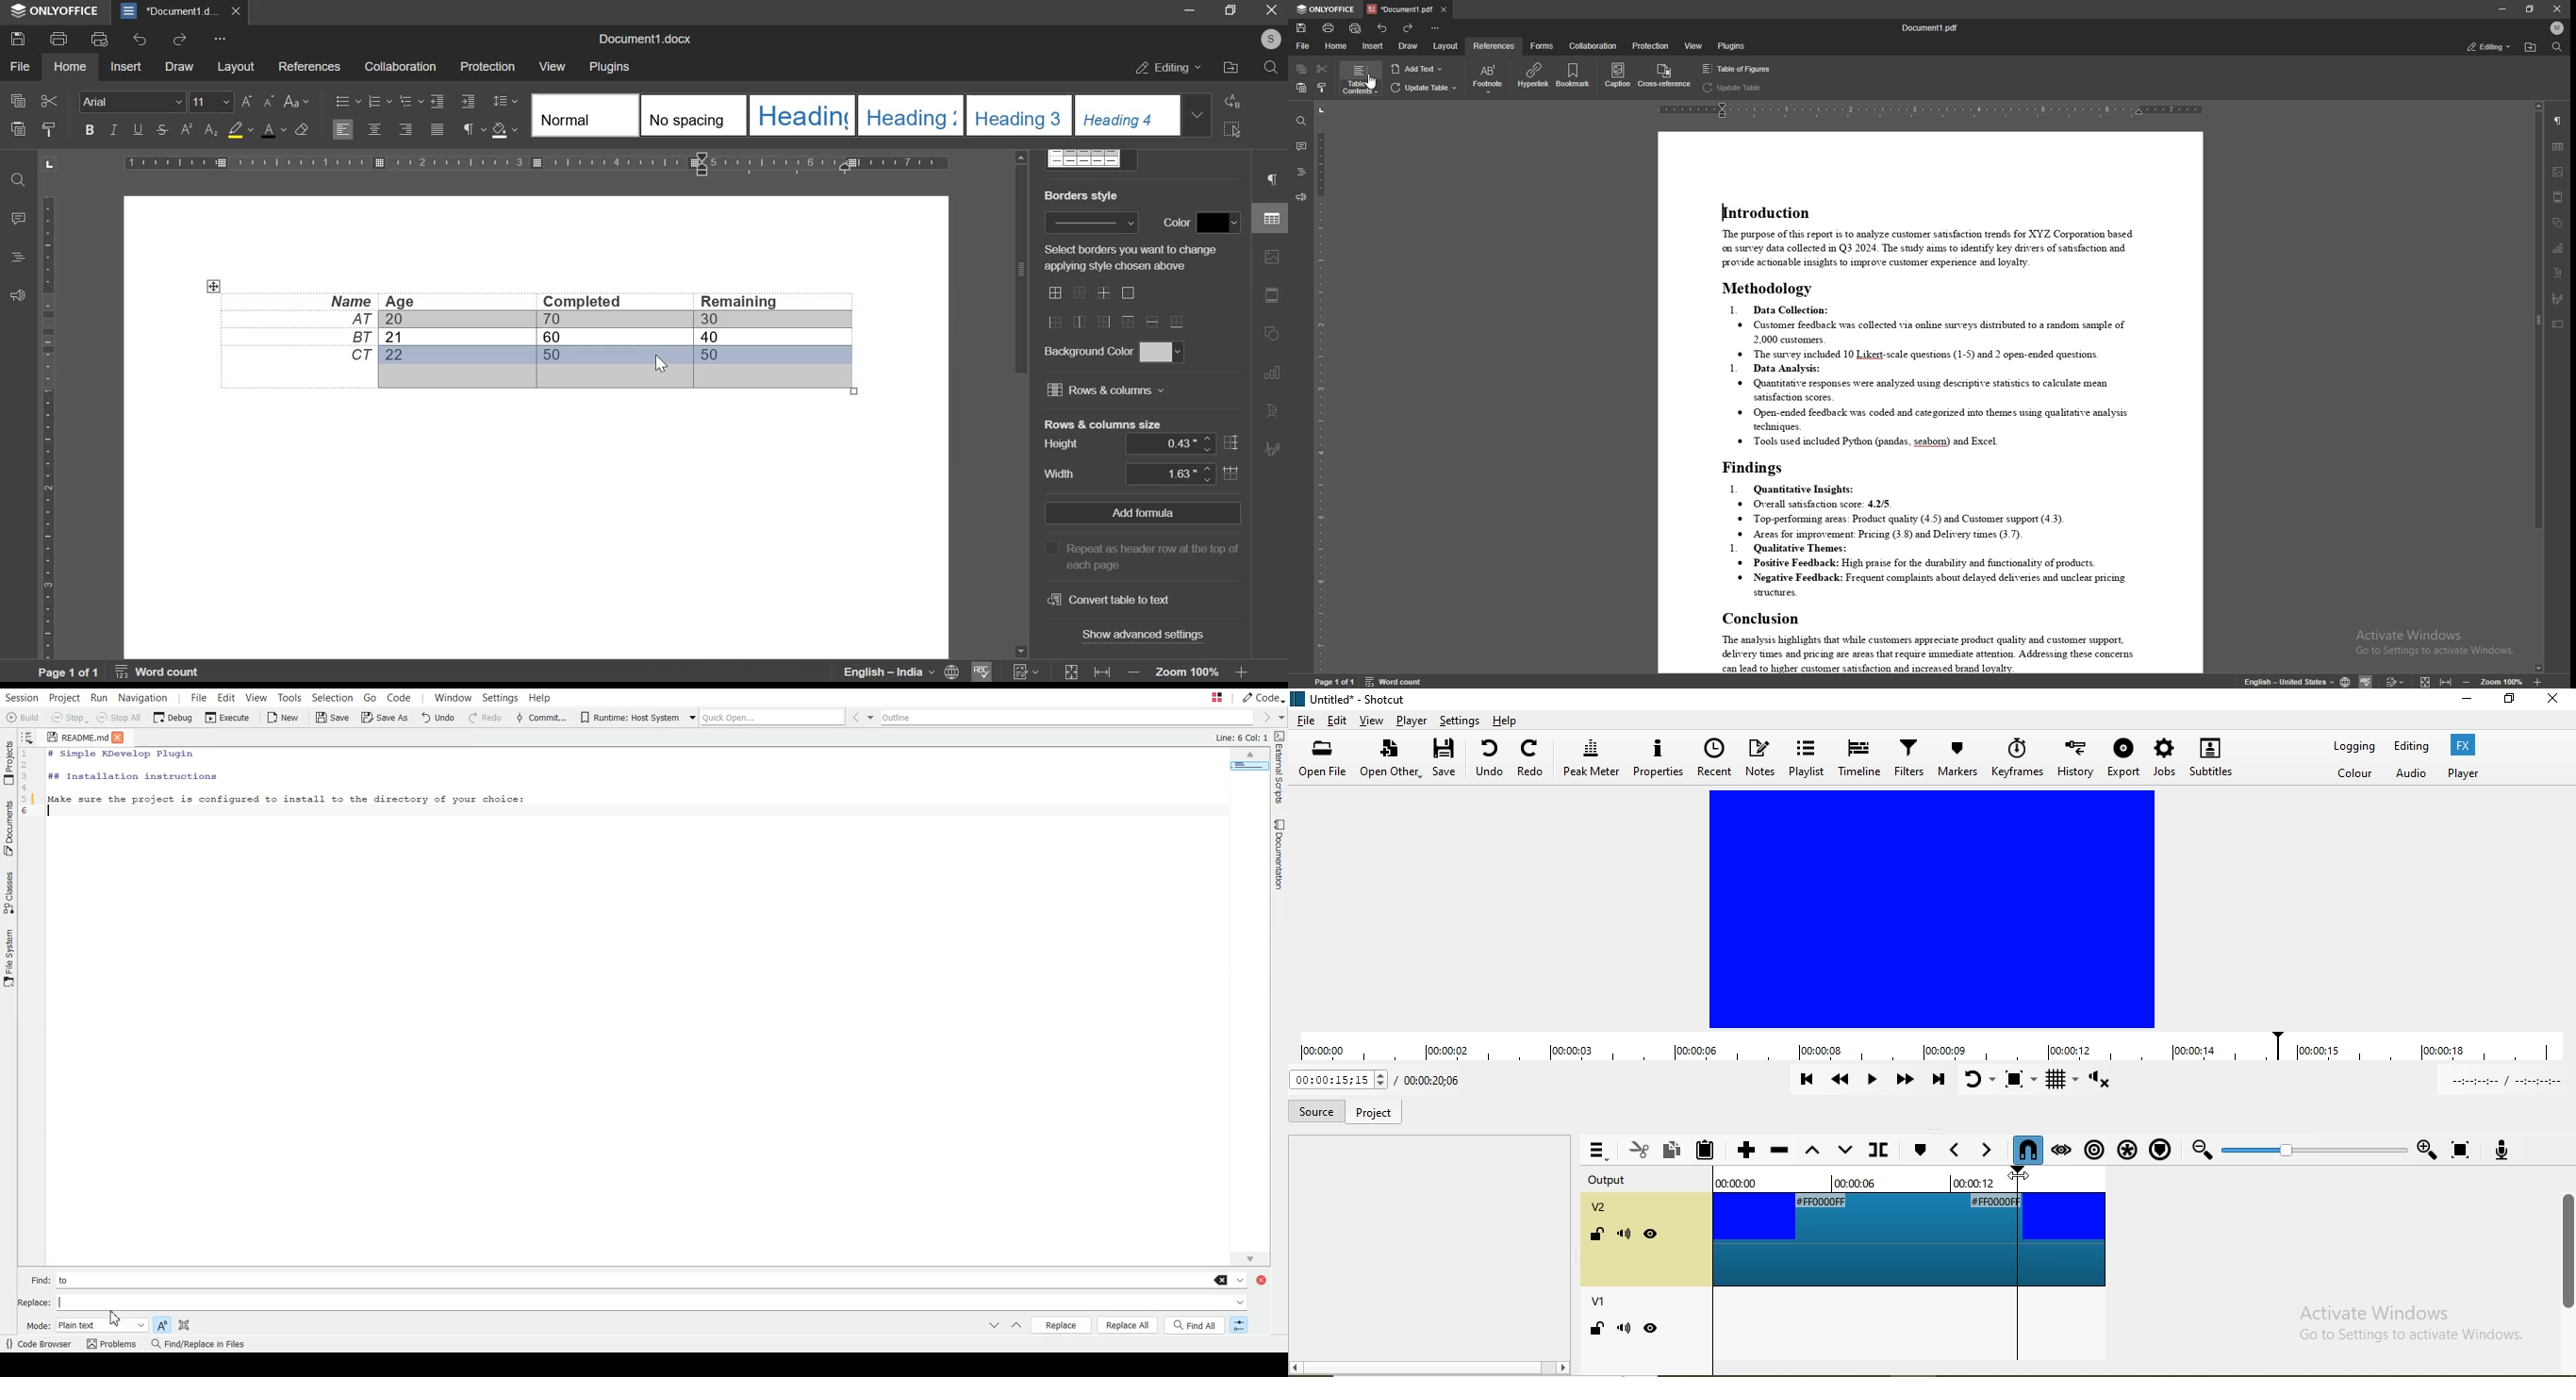  I want to click on file, so click(19, 66).